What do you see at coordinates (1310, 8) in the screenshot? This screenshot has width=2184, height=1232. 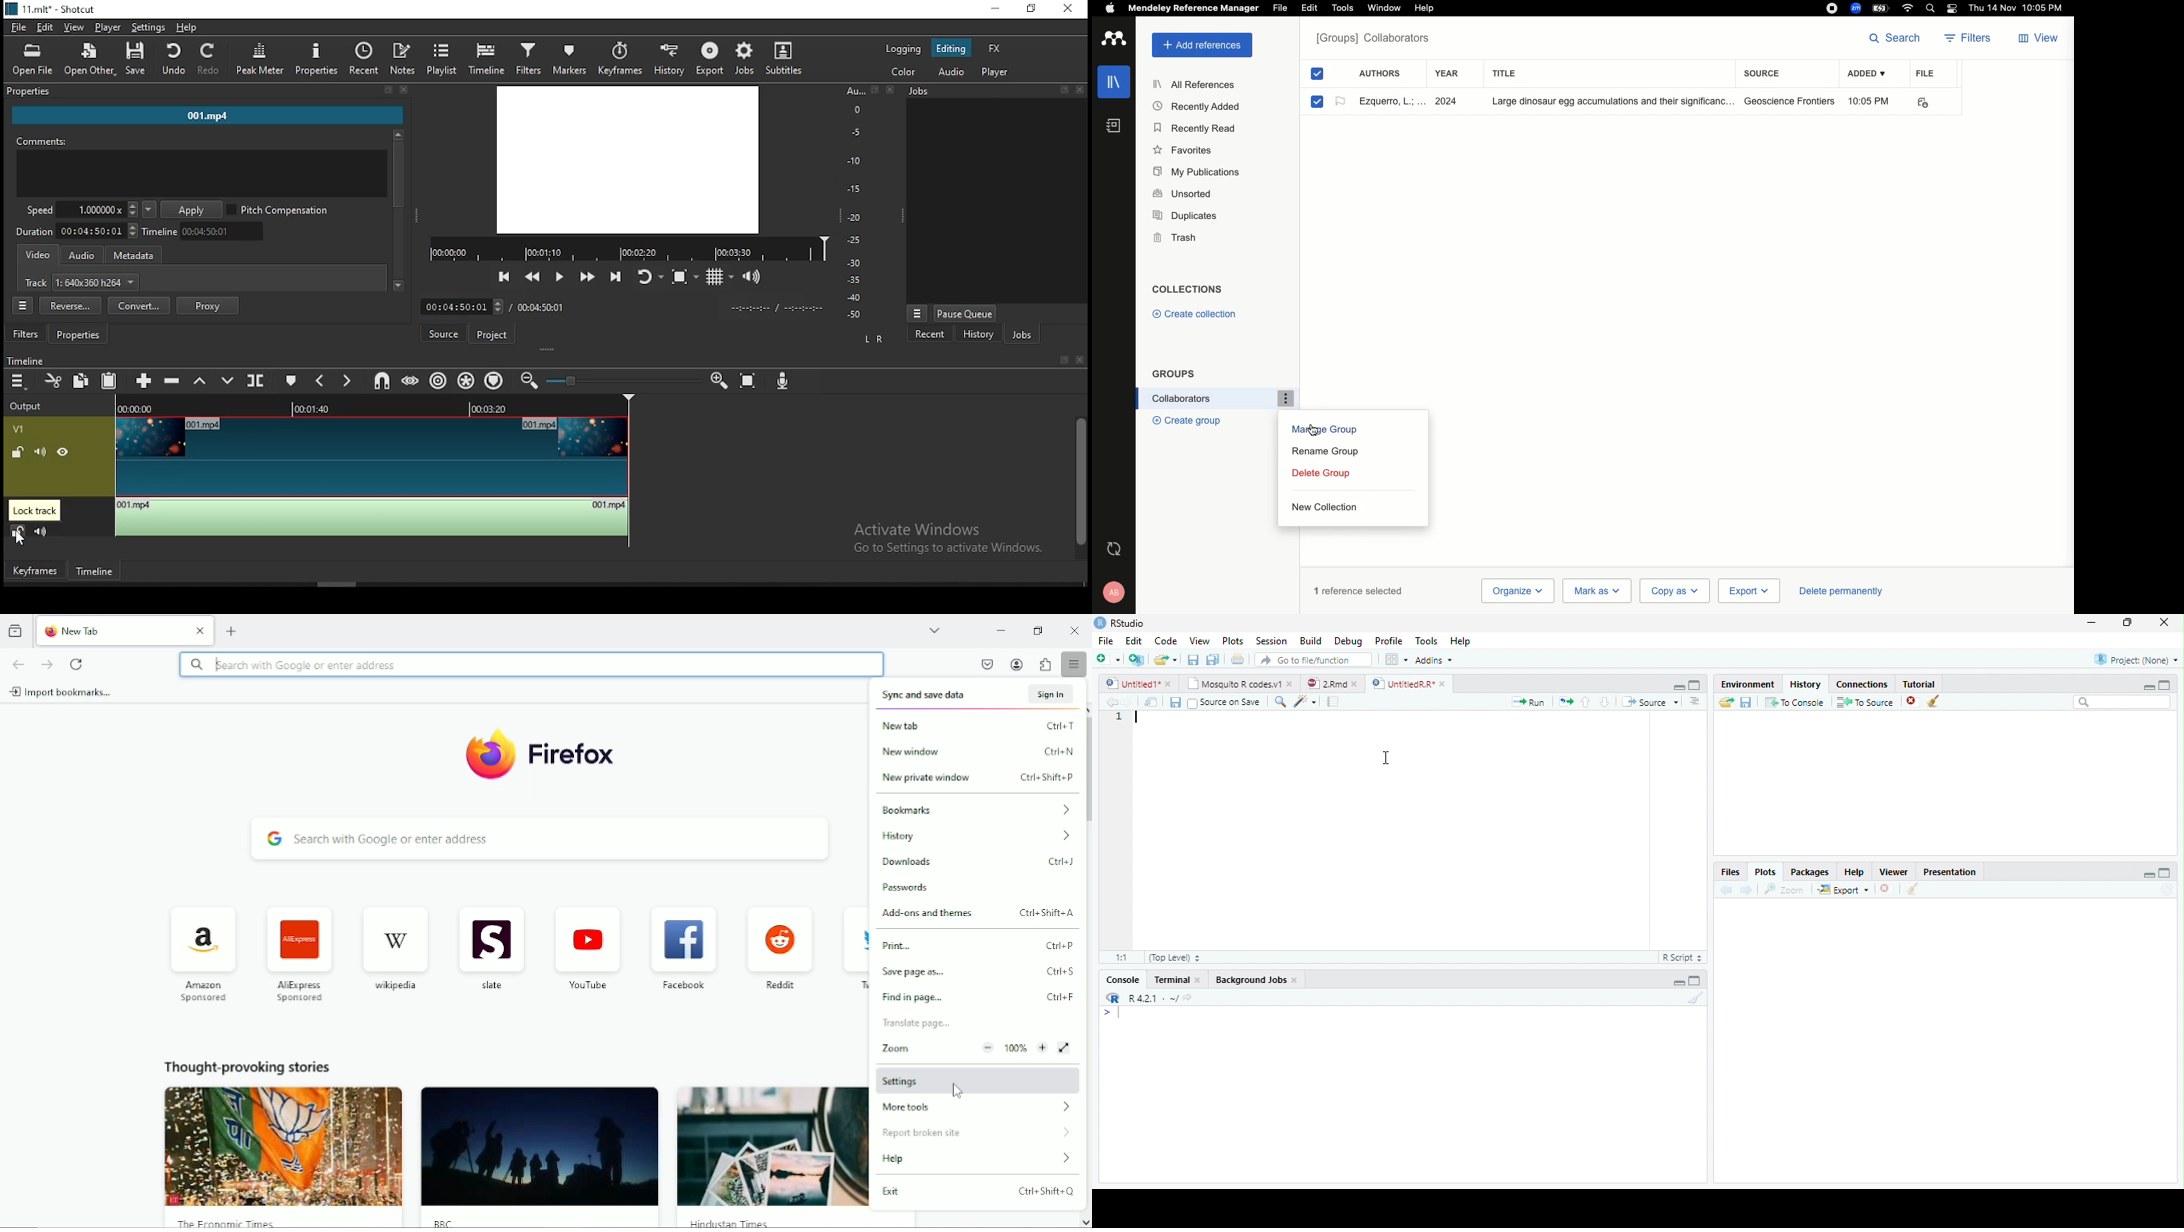 I see `Edit` at bounding box center [1310, 8].